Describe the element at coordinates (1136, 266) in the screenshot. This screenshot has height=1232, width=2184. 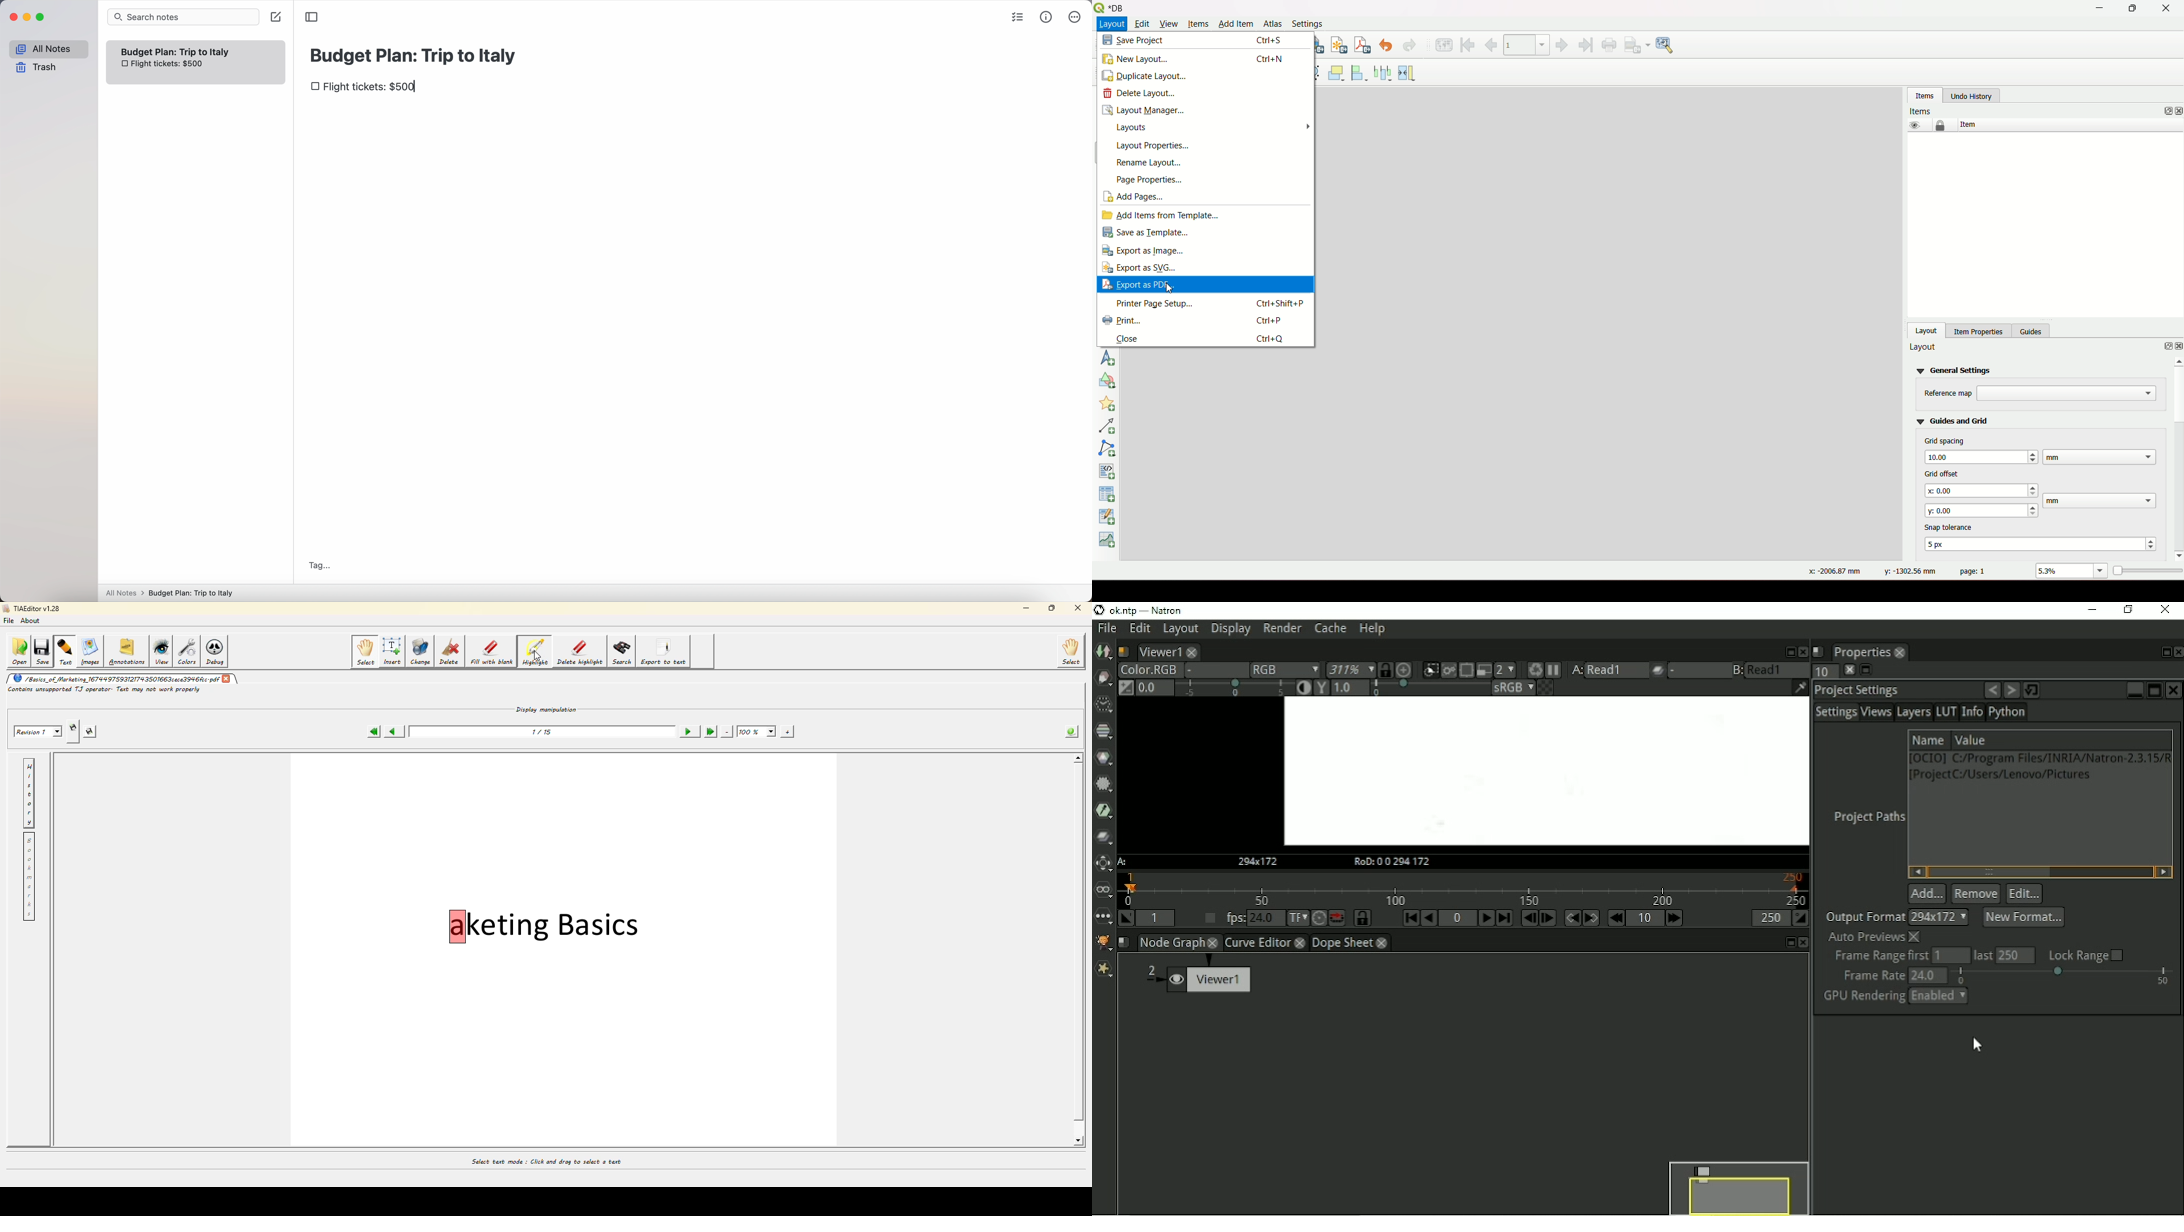
I see `export as SVG` at that location.